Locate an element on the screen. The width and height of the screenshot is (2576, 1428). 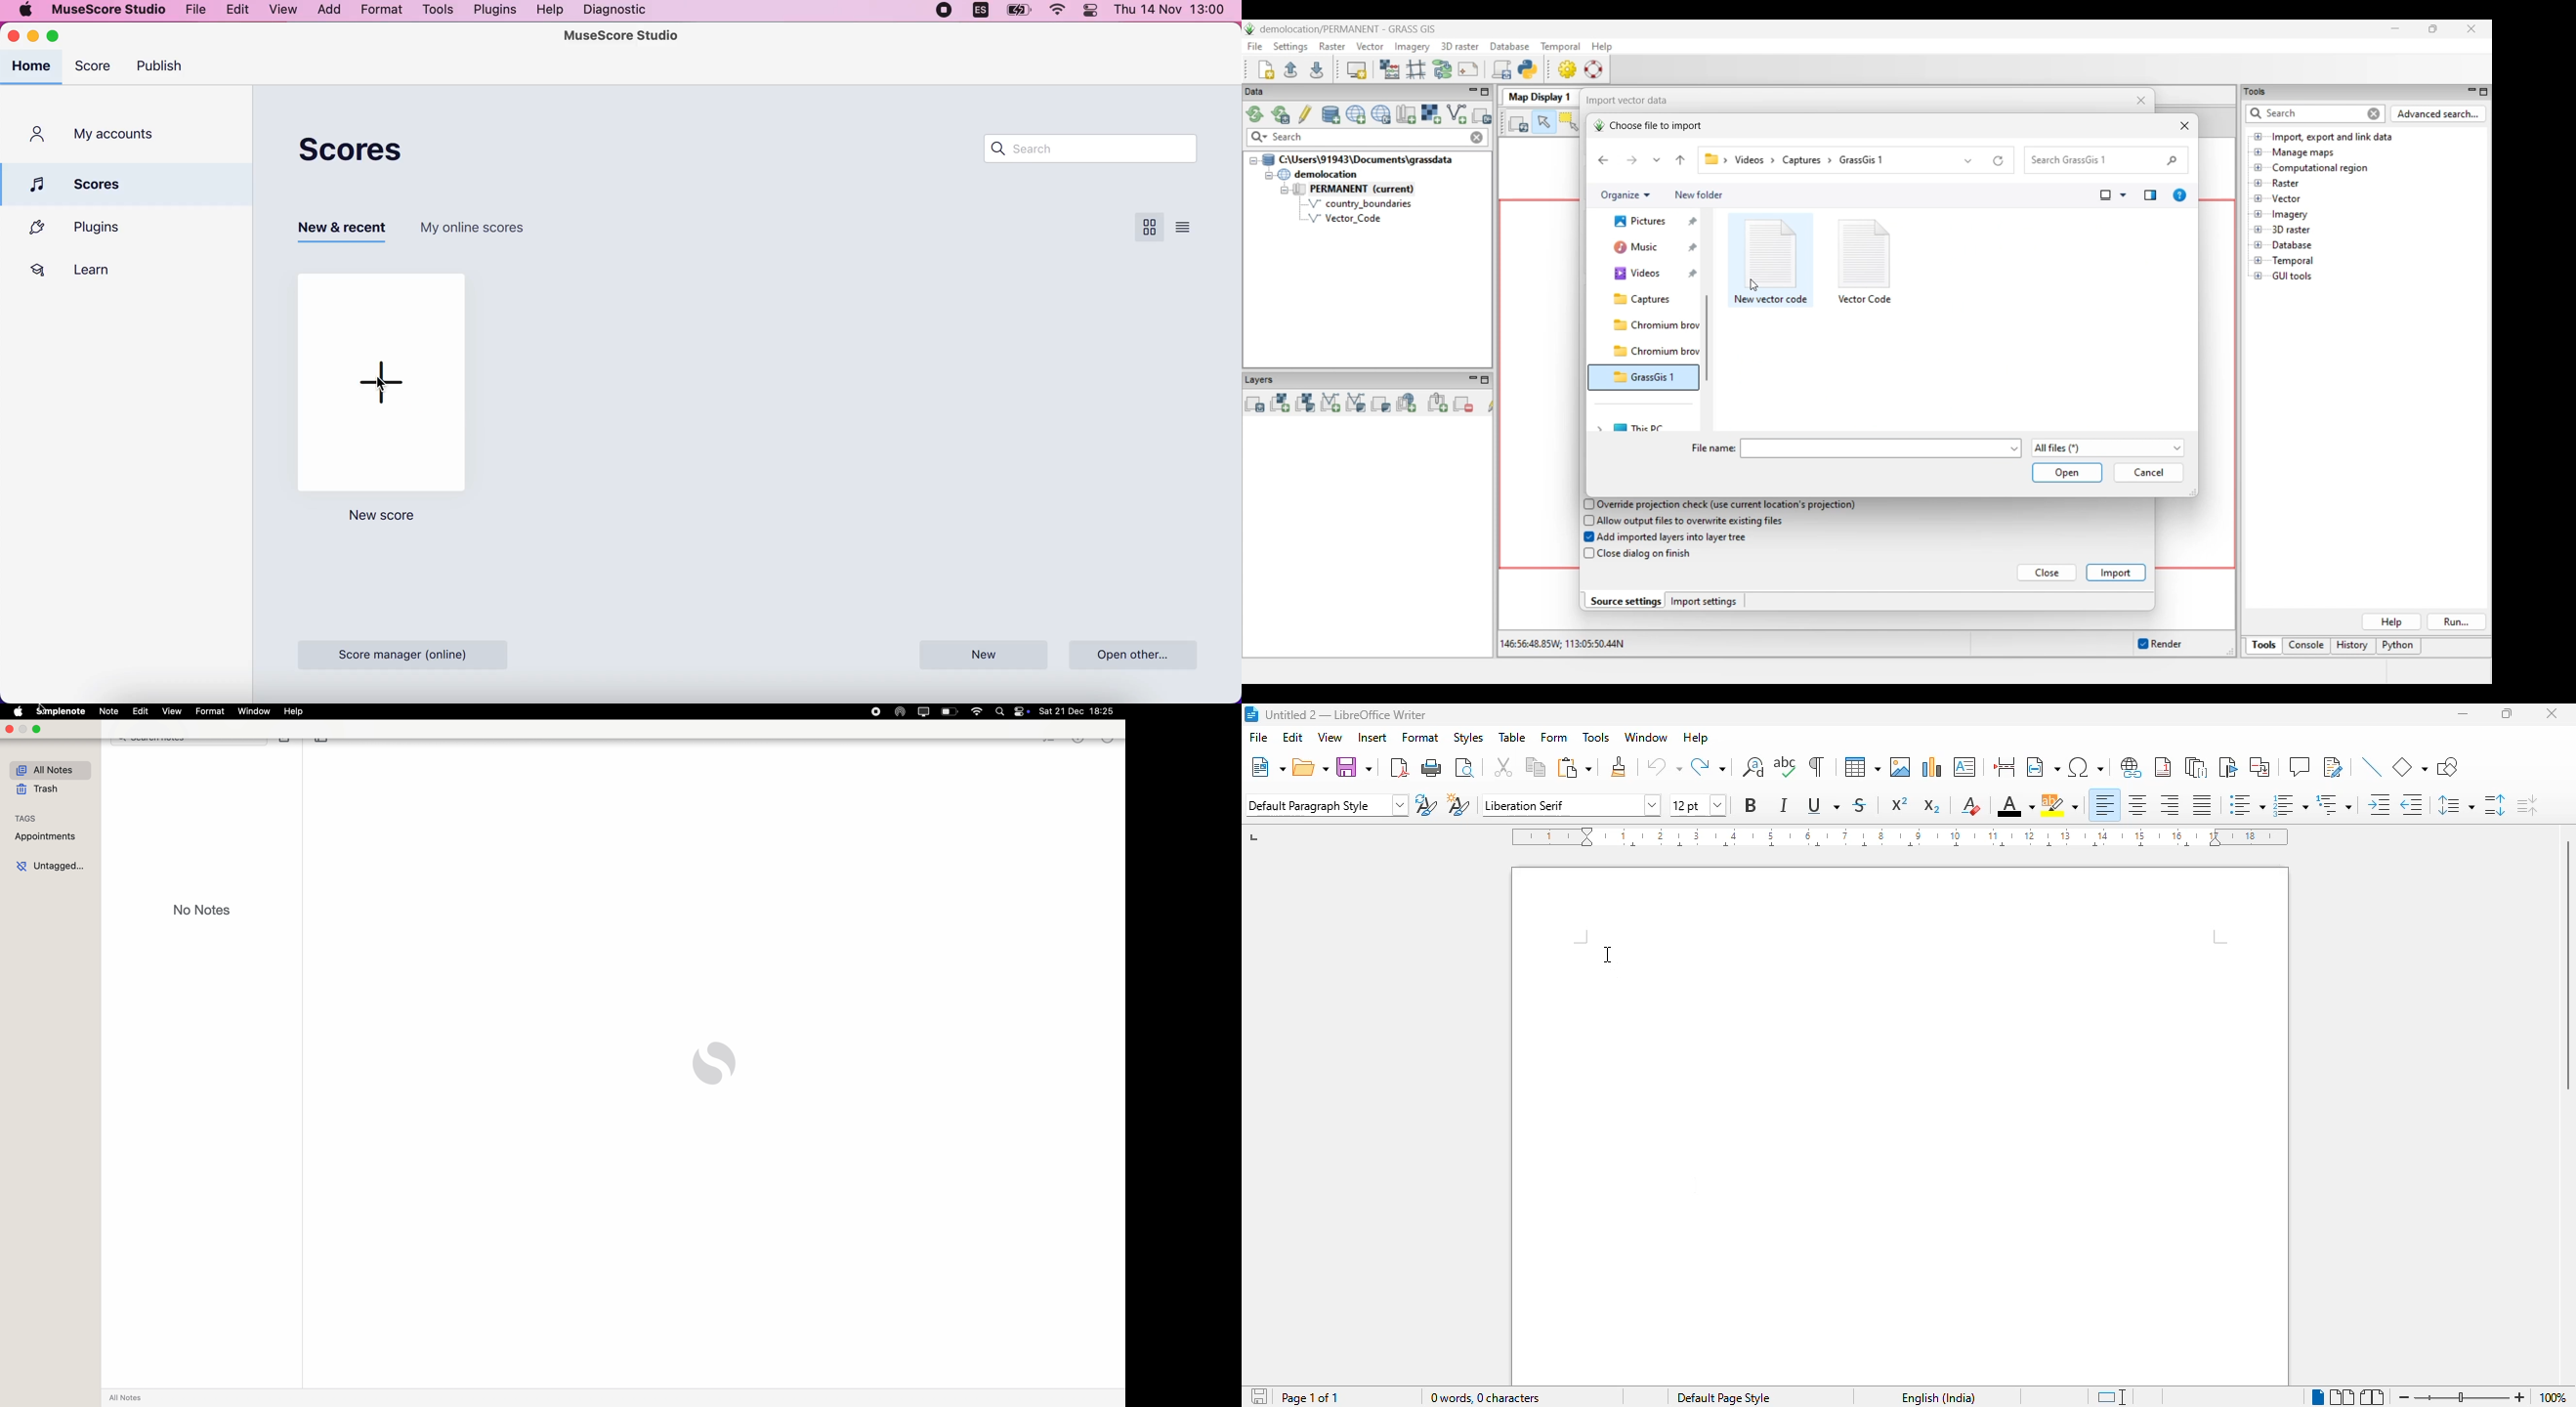
redo is located at coordinates (1709, 766).